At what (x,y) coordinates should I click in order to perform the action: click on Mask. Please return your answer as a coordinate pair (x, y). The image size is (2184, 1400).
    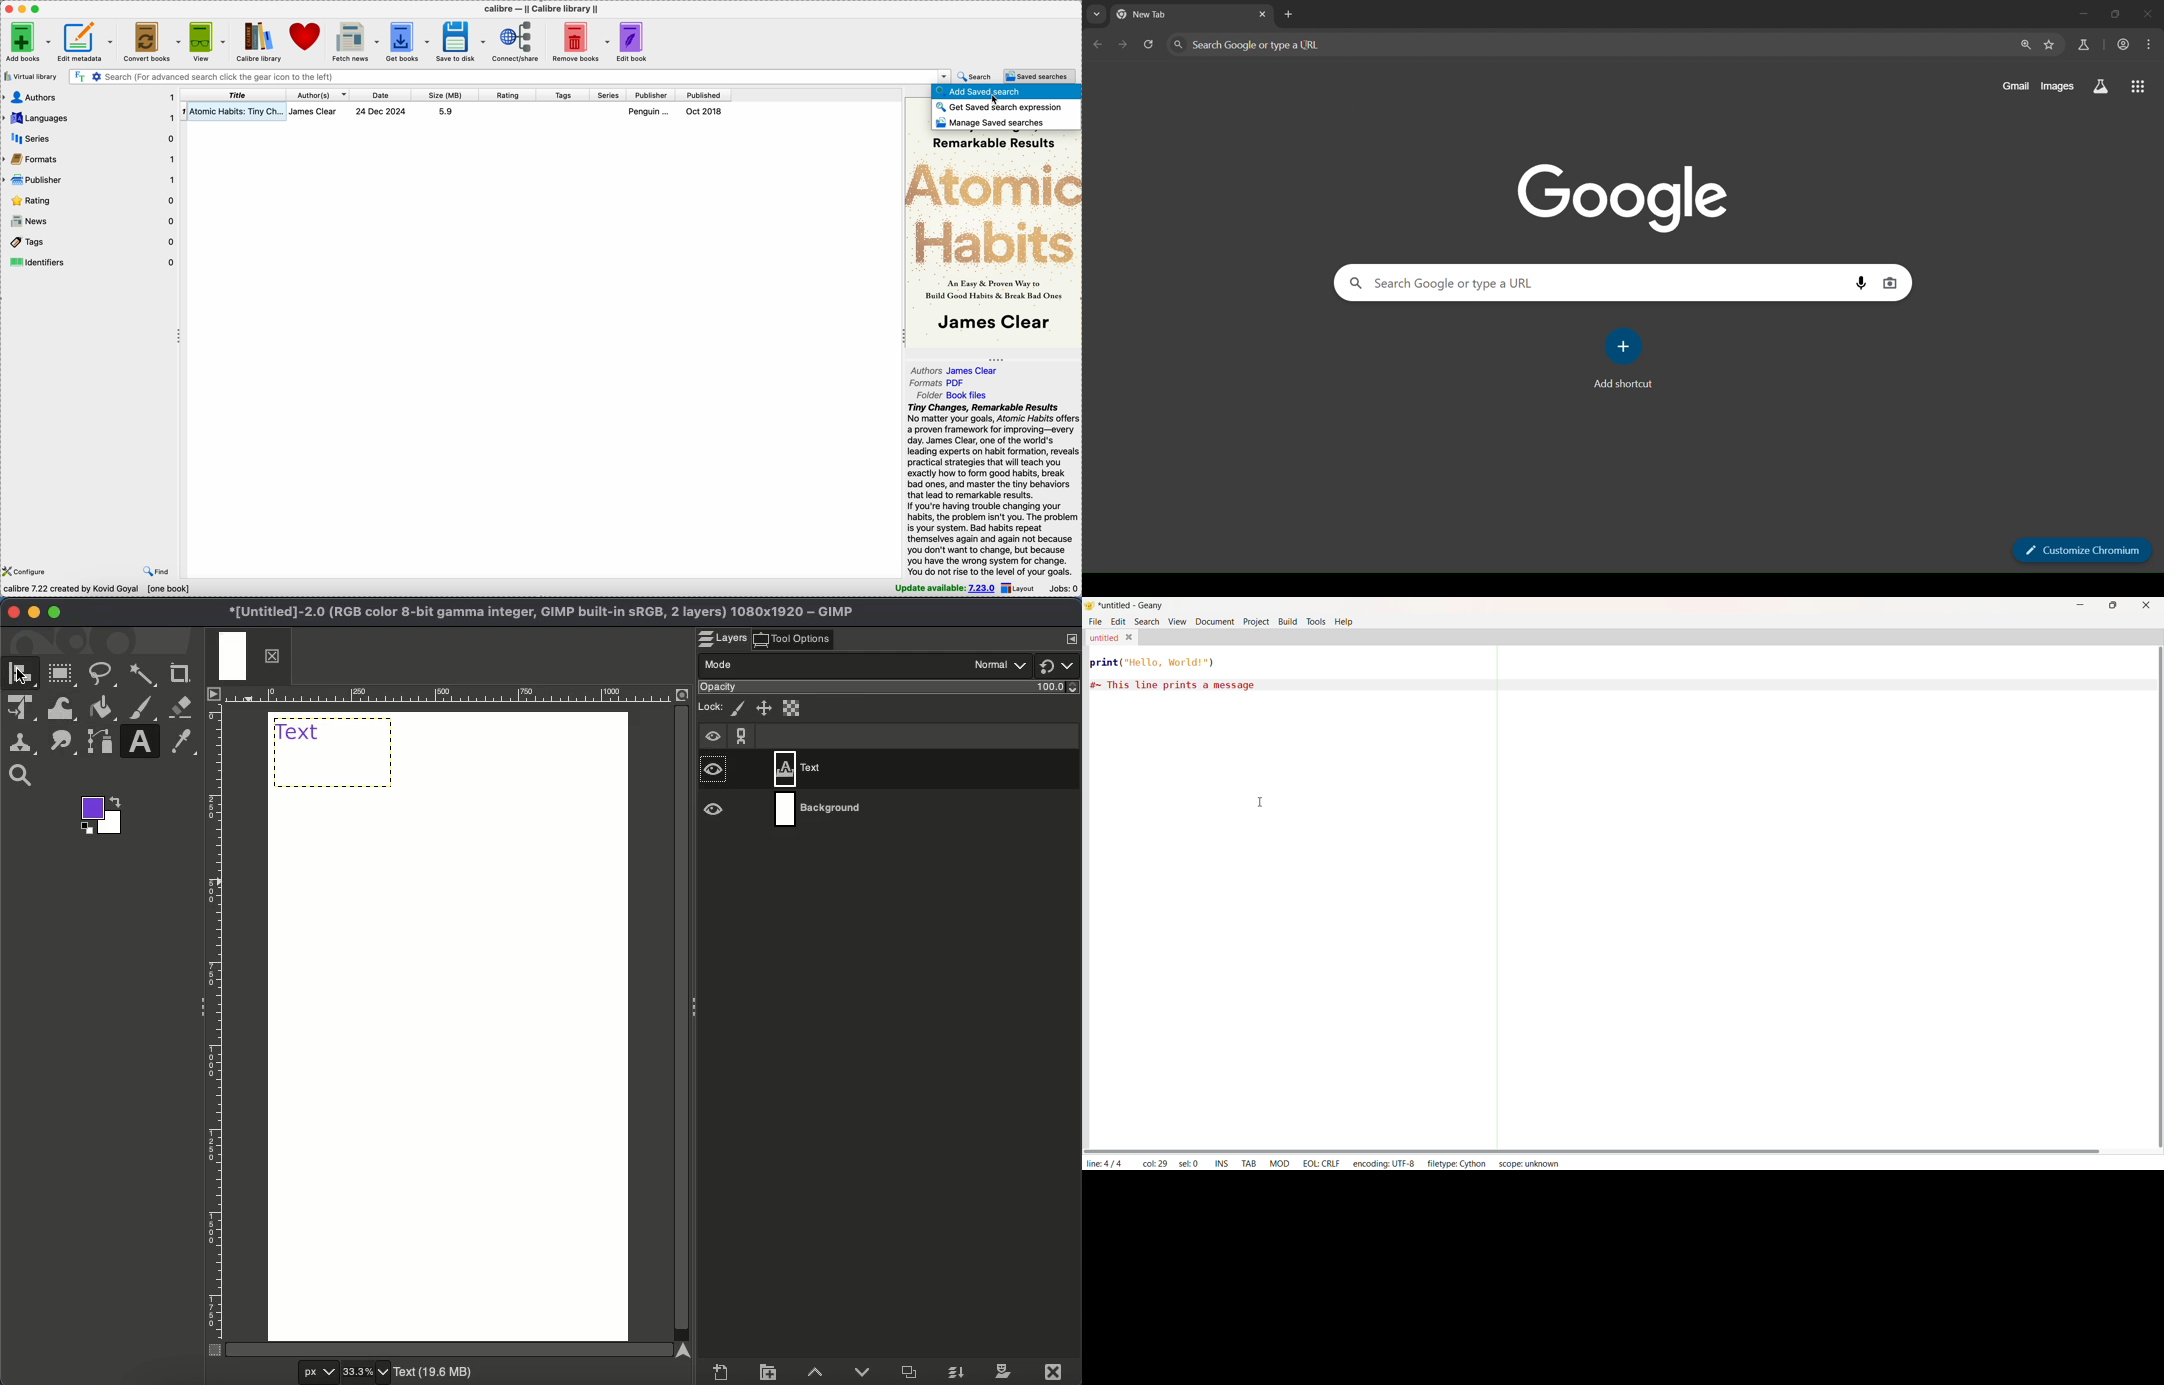
    Looking at the image, I should click on (1004, 1372).